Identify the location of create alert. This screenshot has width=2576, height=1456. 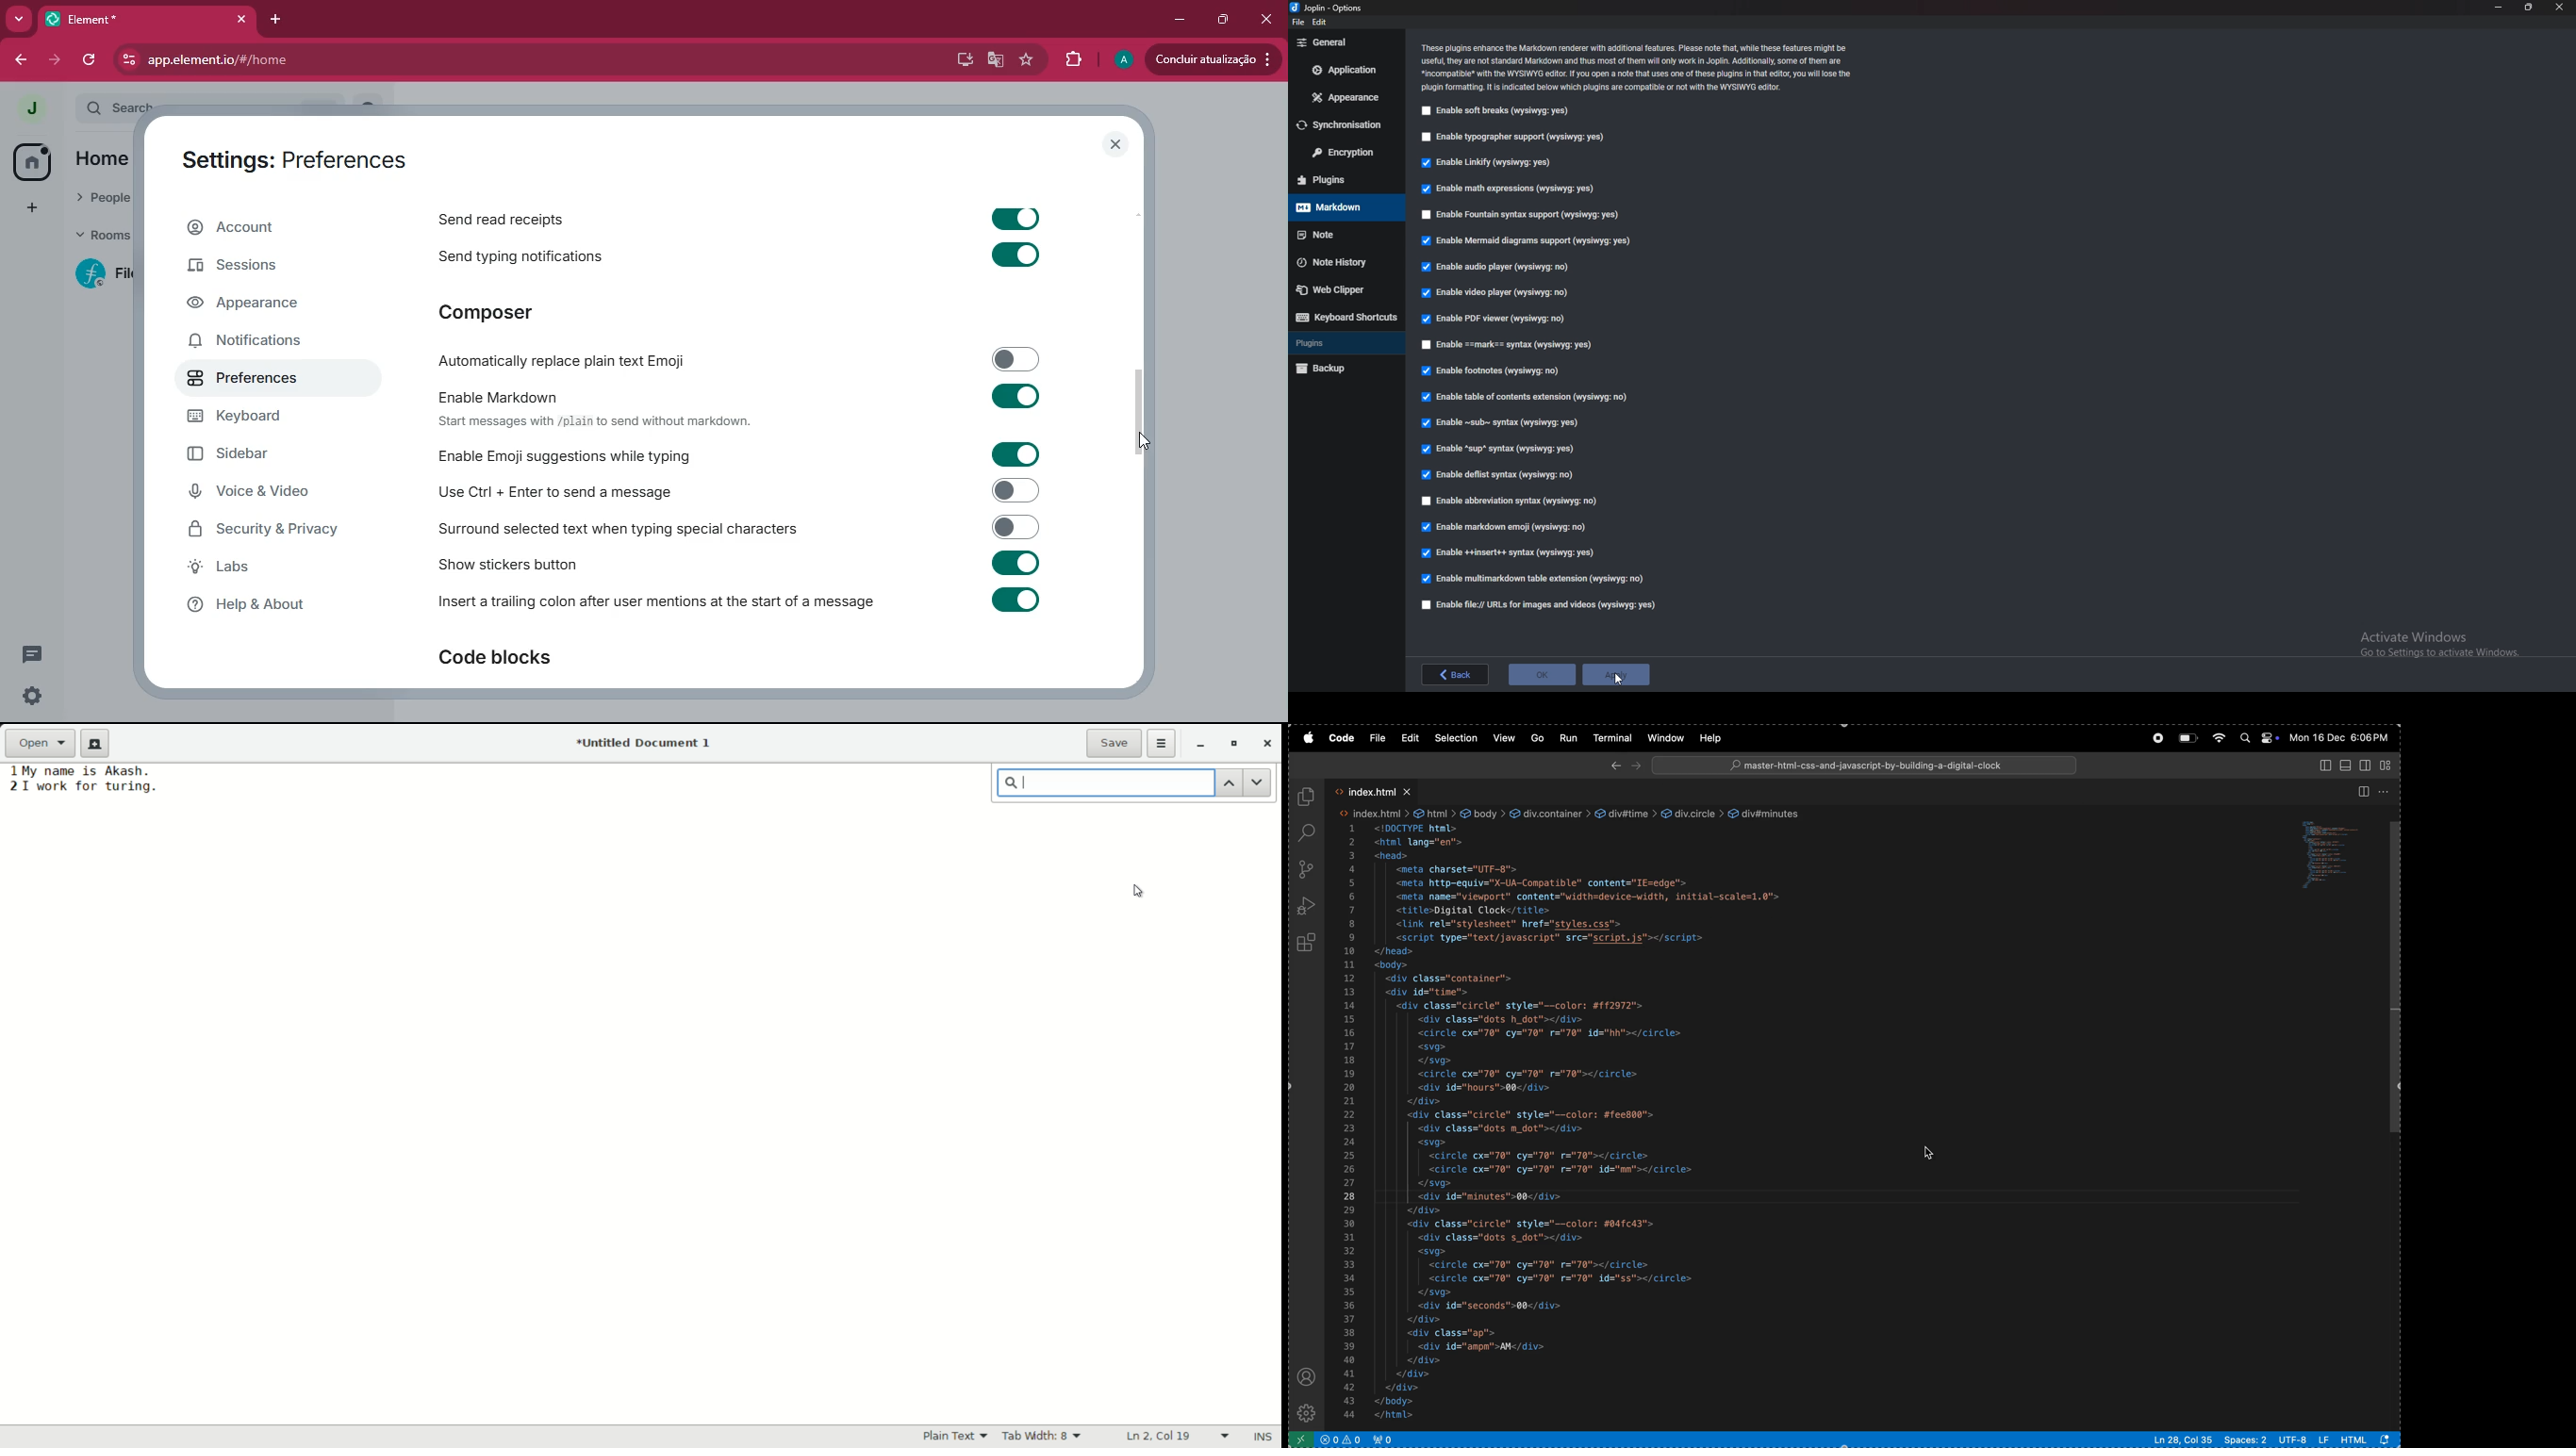
(1340, 1440).